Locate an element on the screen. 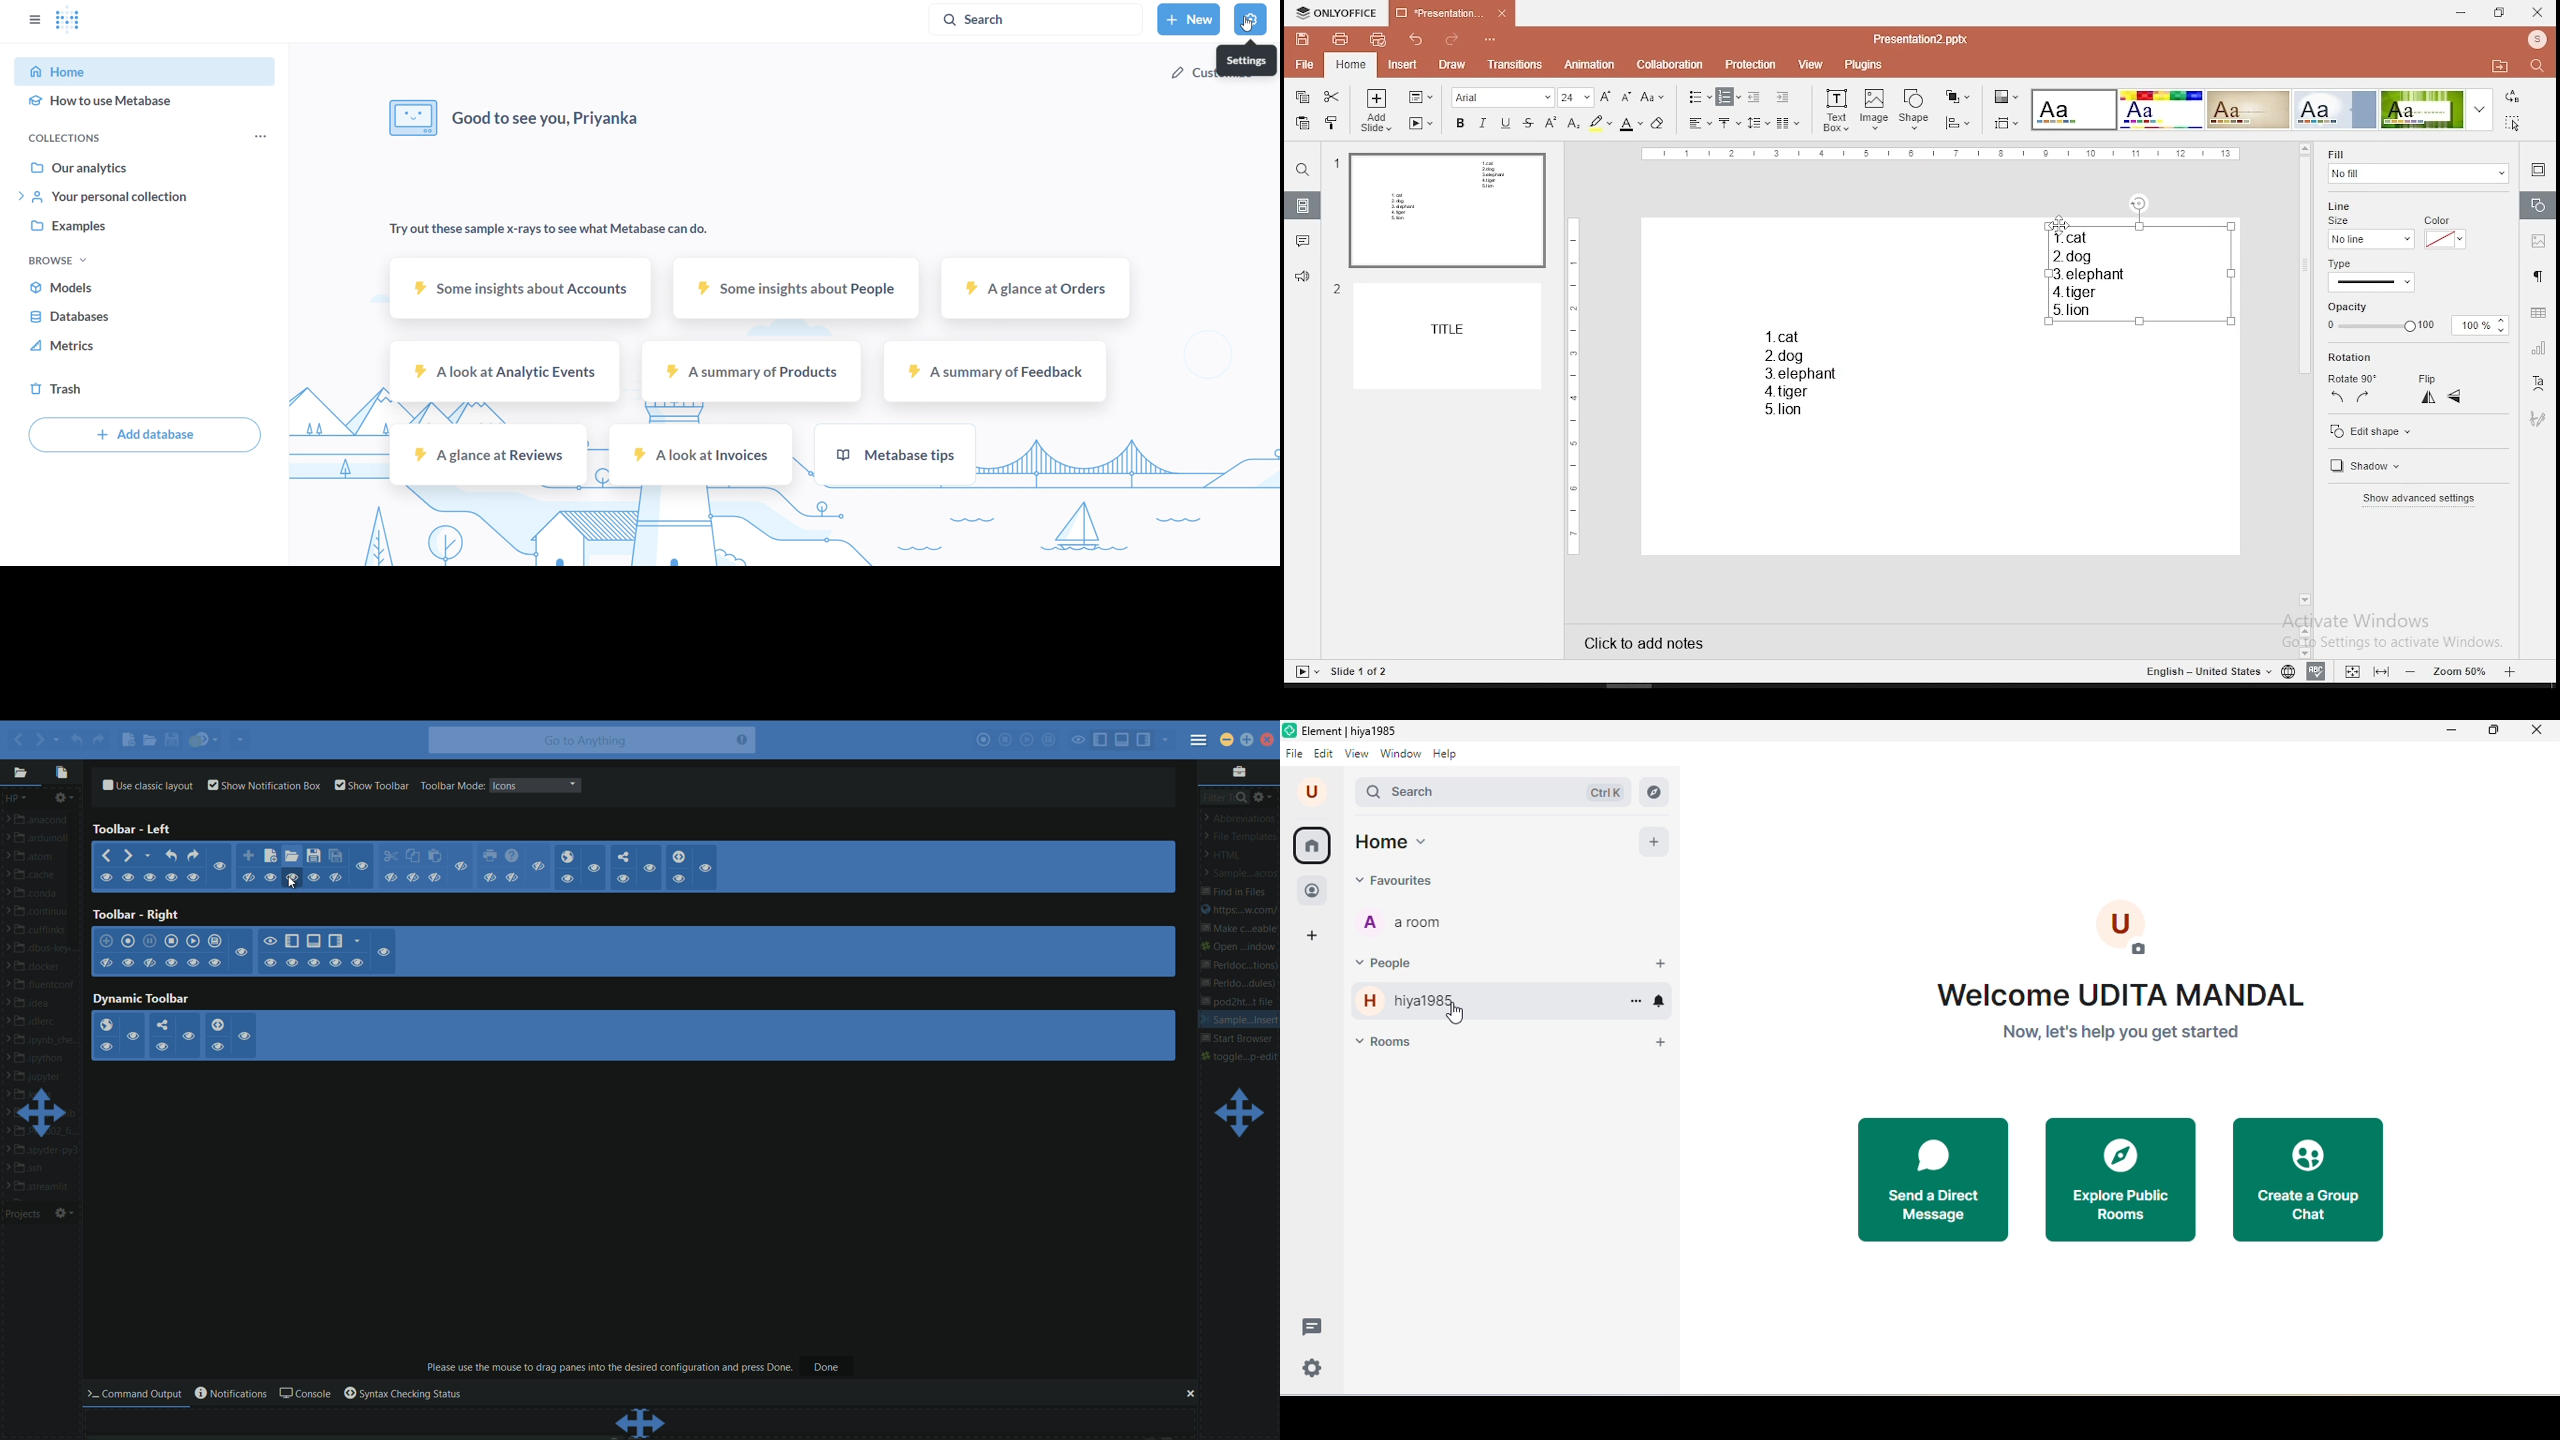 The height and width of the screenshot is (1456, 2576). toolbox is located at coordinates (1238, 771).